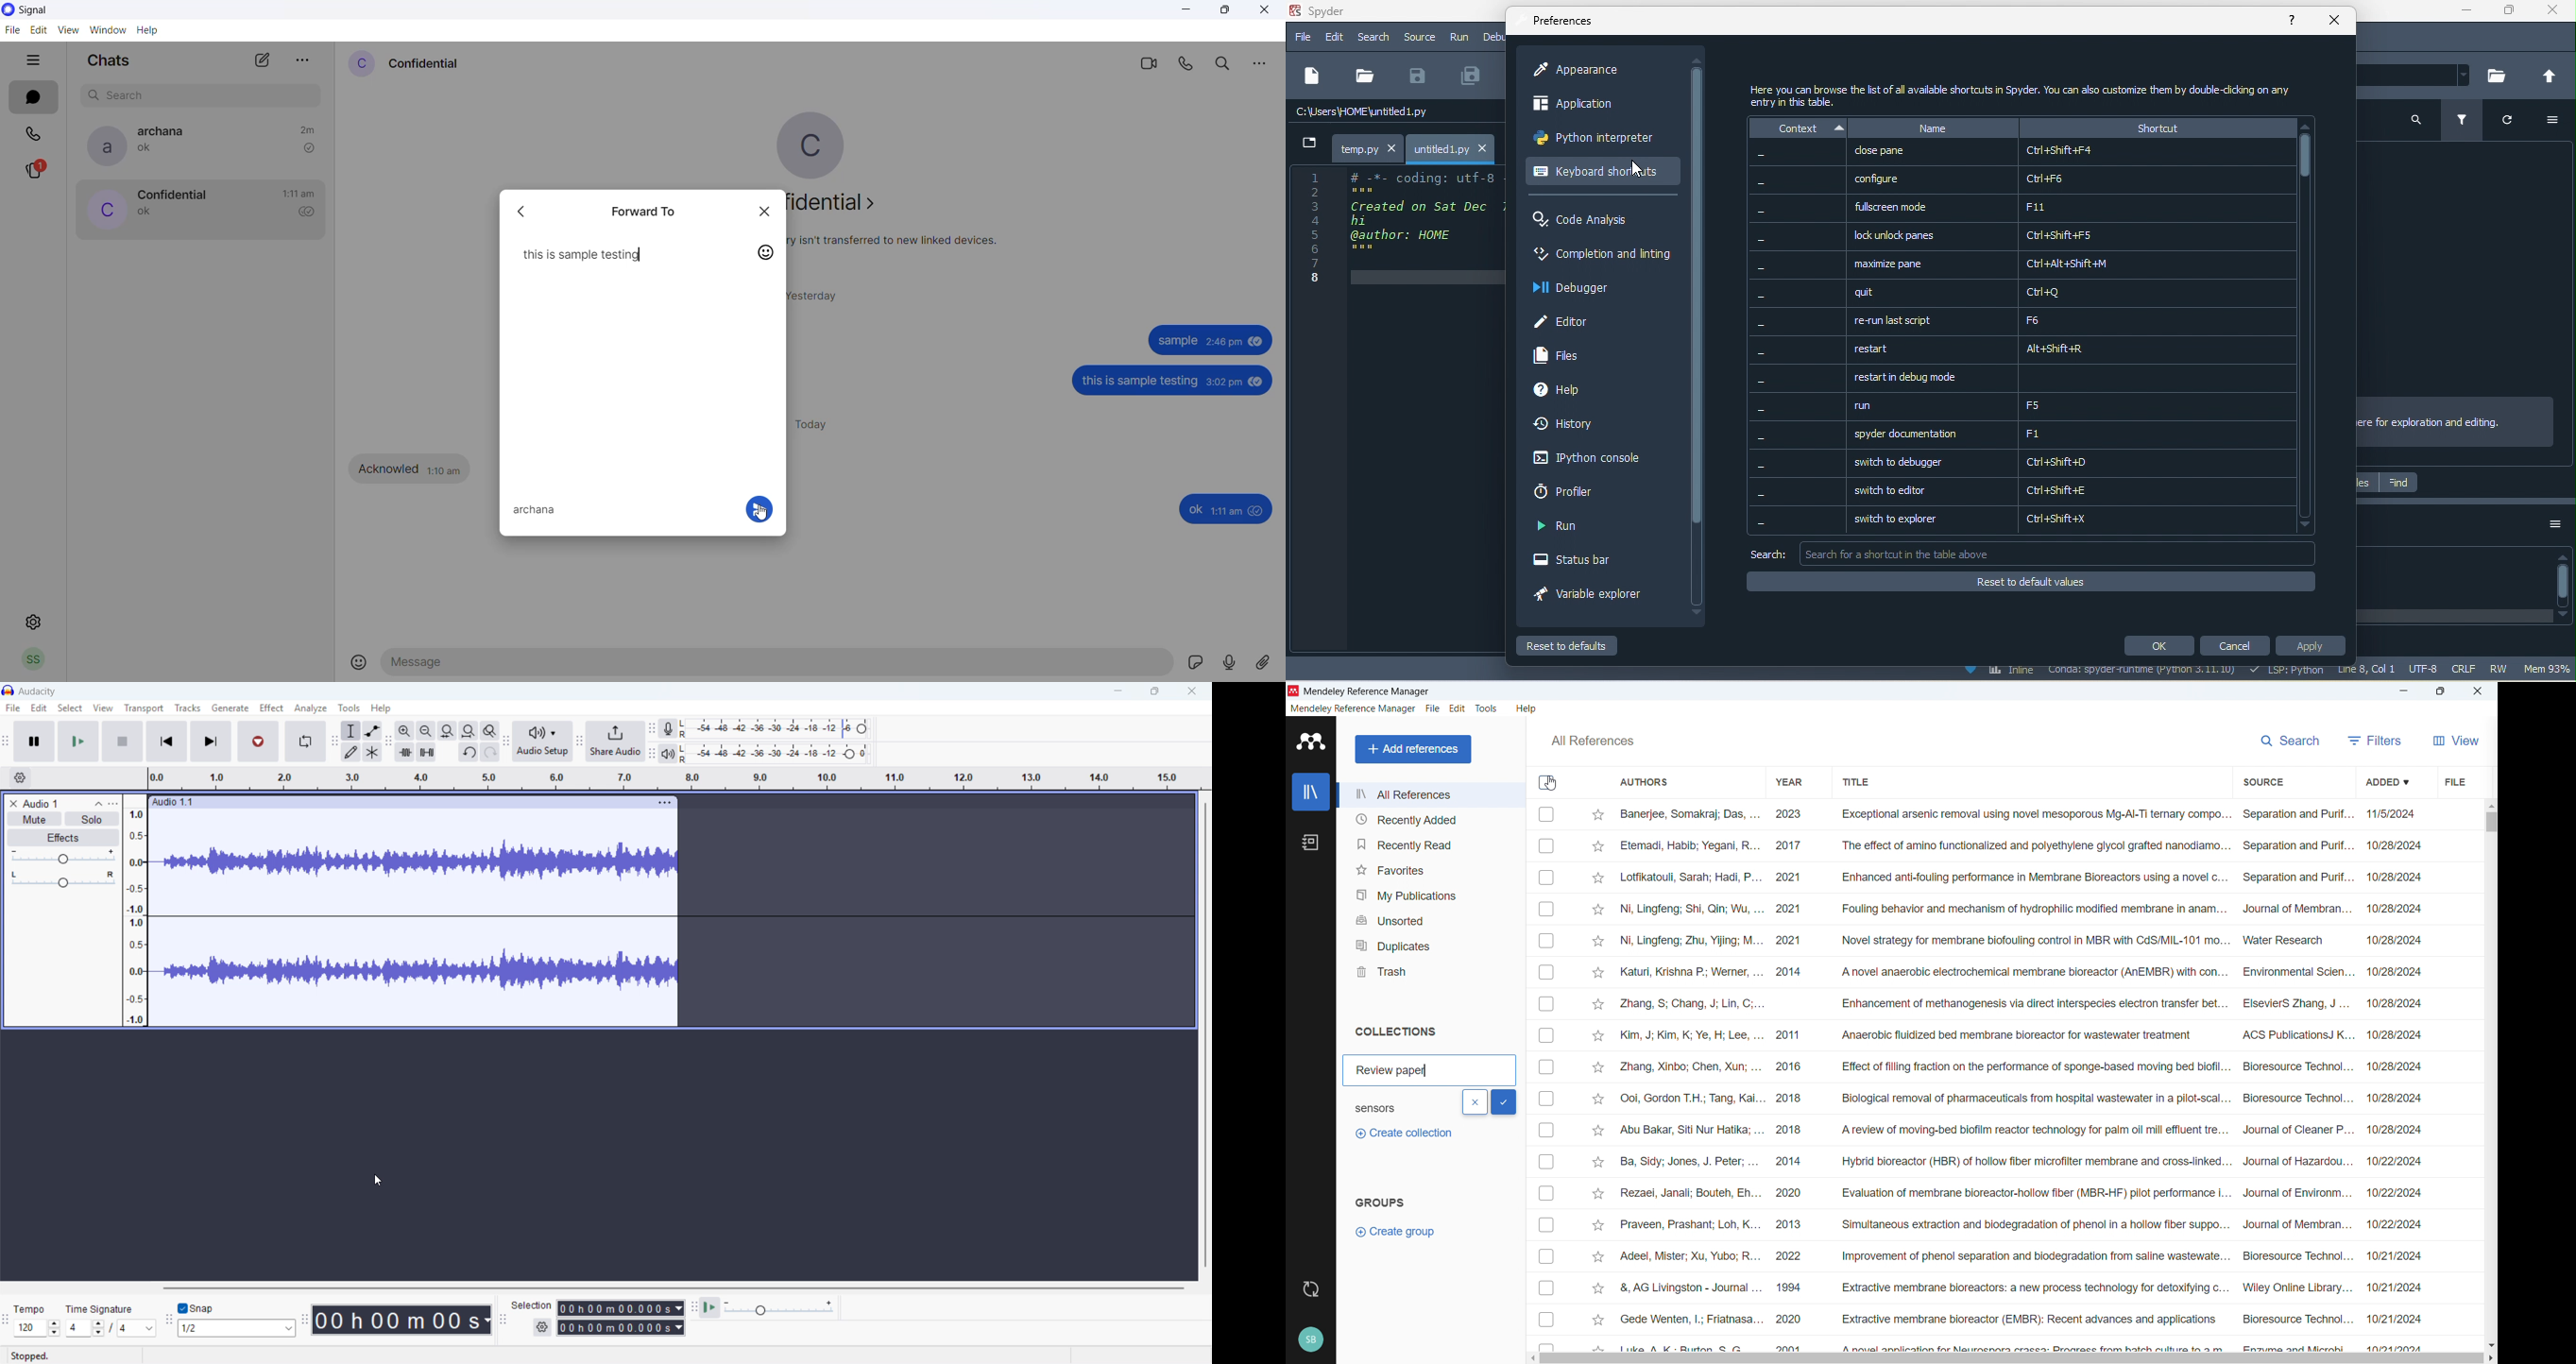  Describe the element at coordinates (1189, 64) in the screenshot. I see `voice call` at that location.